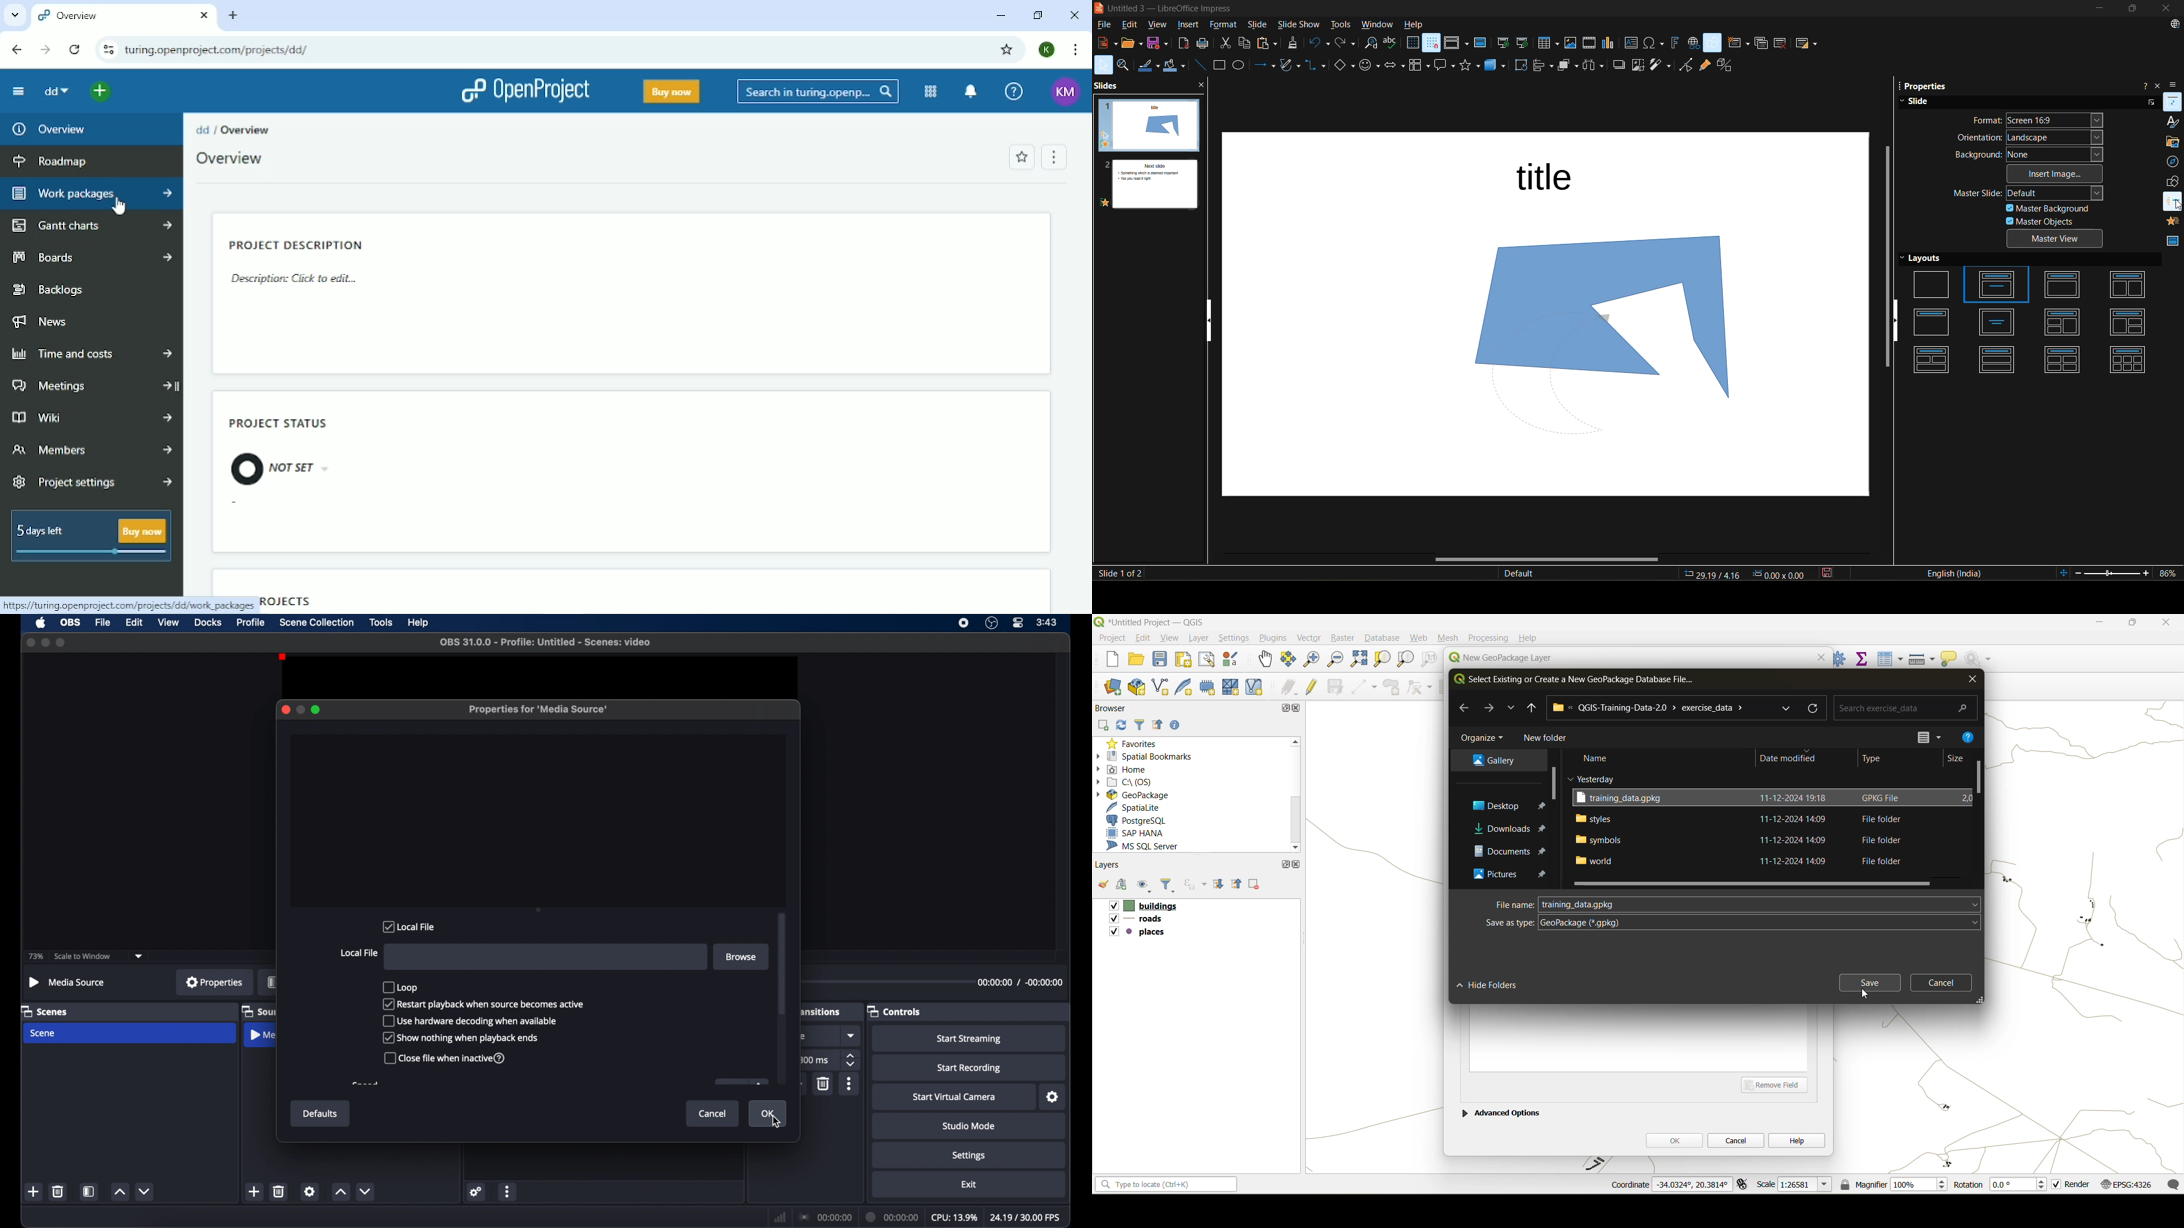 Image resolution: width=2184 pixels, height=1232 pixels. I want to click on curves and polygons, so click(1290, 66).